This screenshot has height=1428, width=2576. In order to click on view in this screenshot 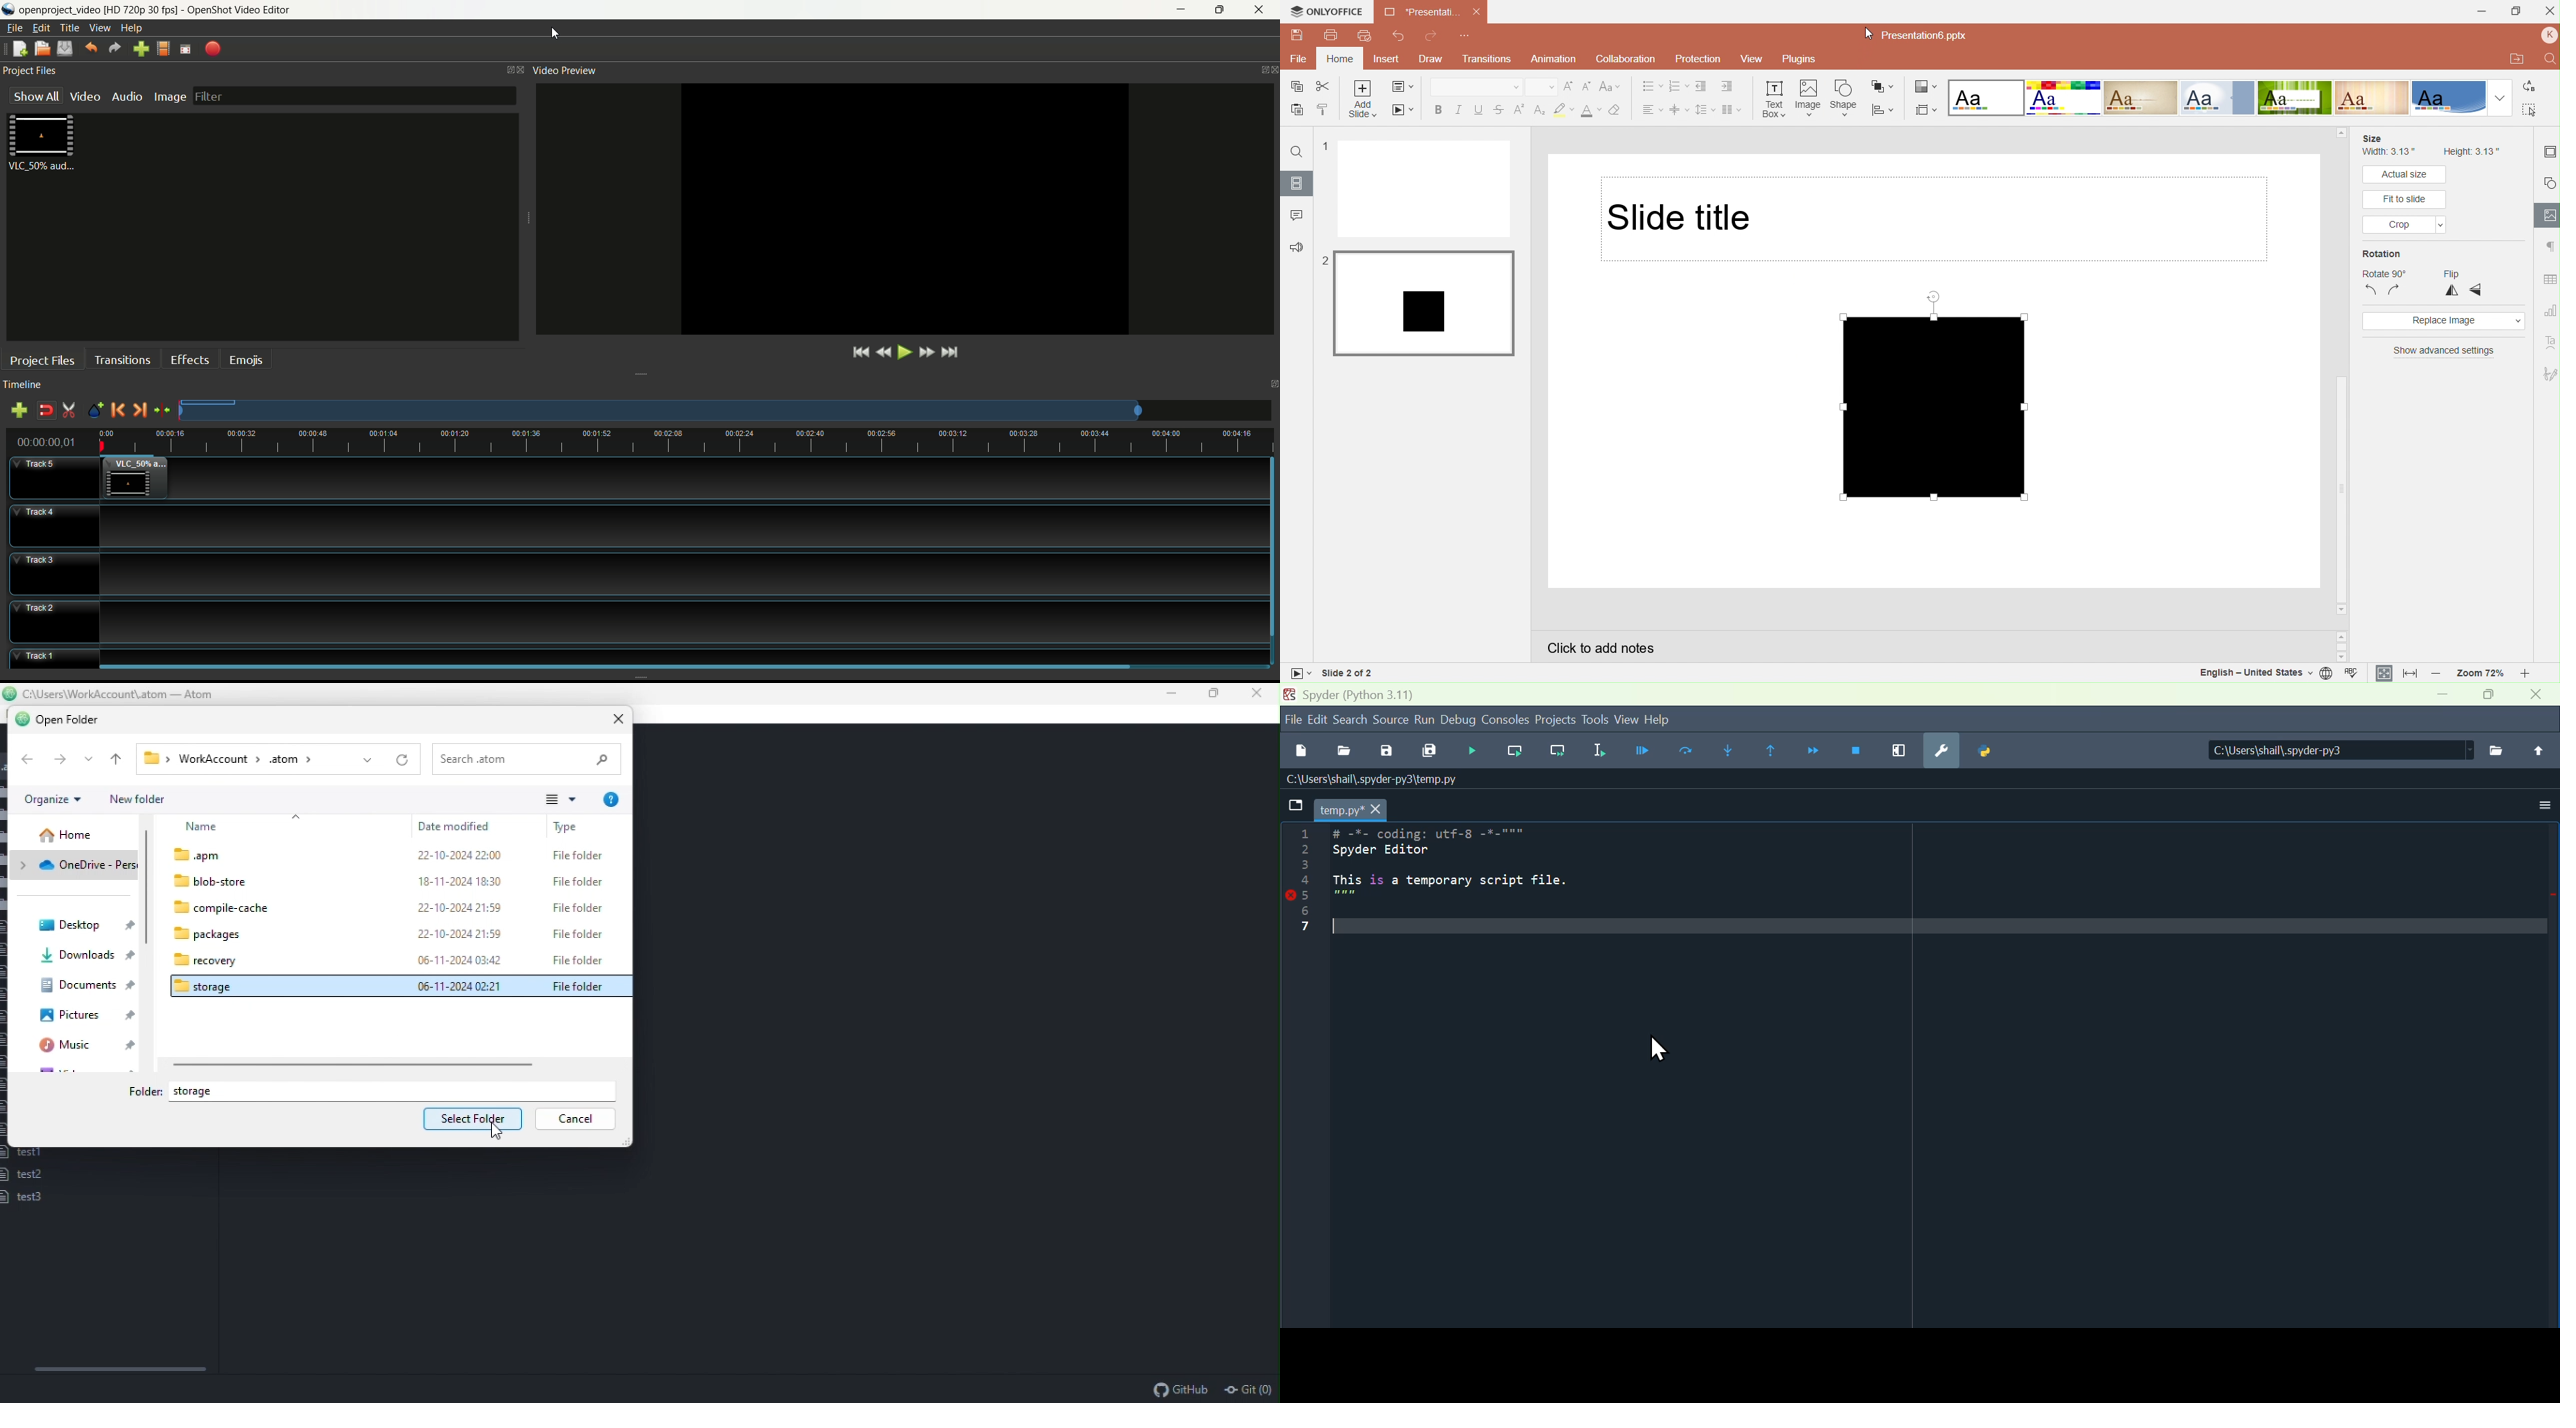, I will do `click(1626, 720)`.